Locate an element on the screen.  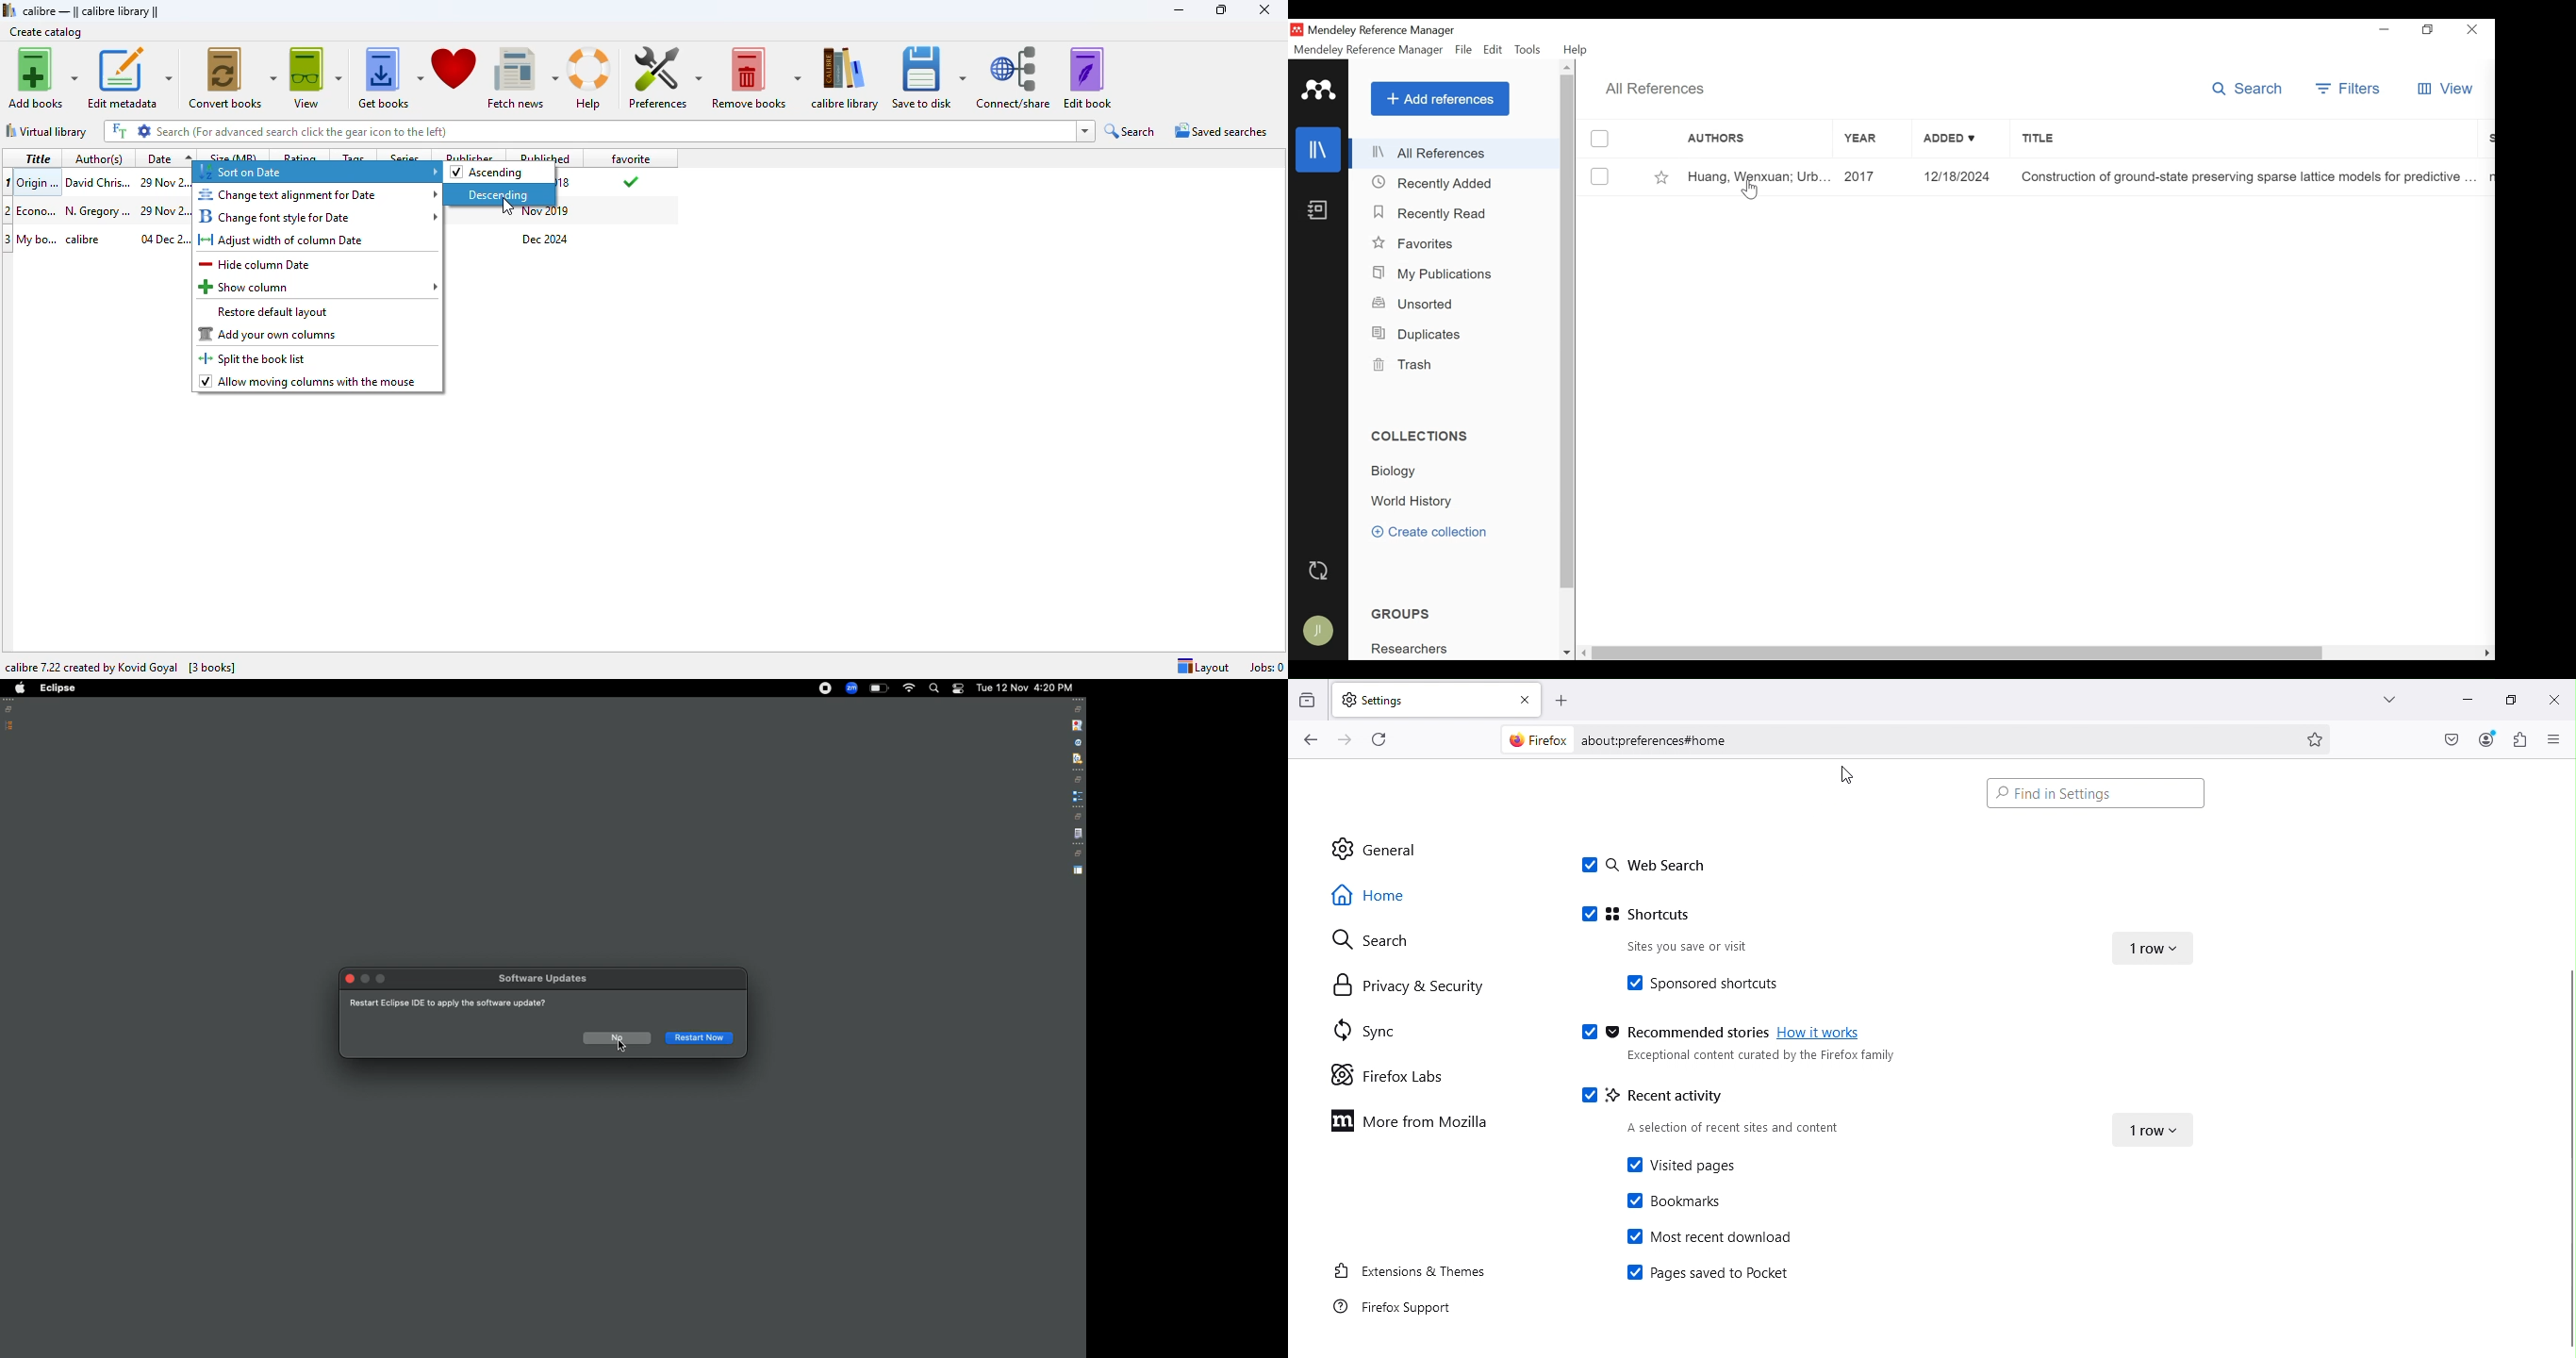
Restart now is located at coordinates (700, 1037).